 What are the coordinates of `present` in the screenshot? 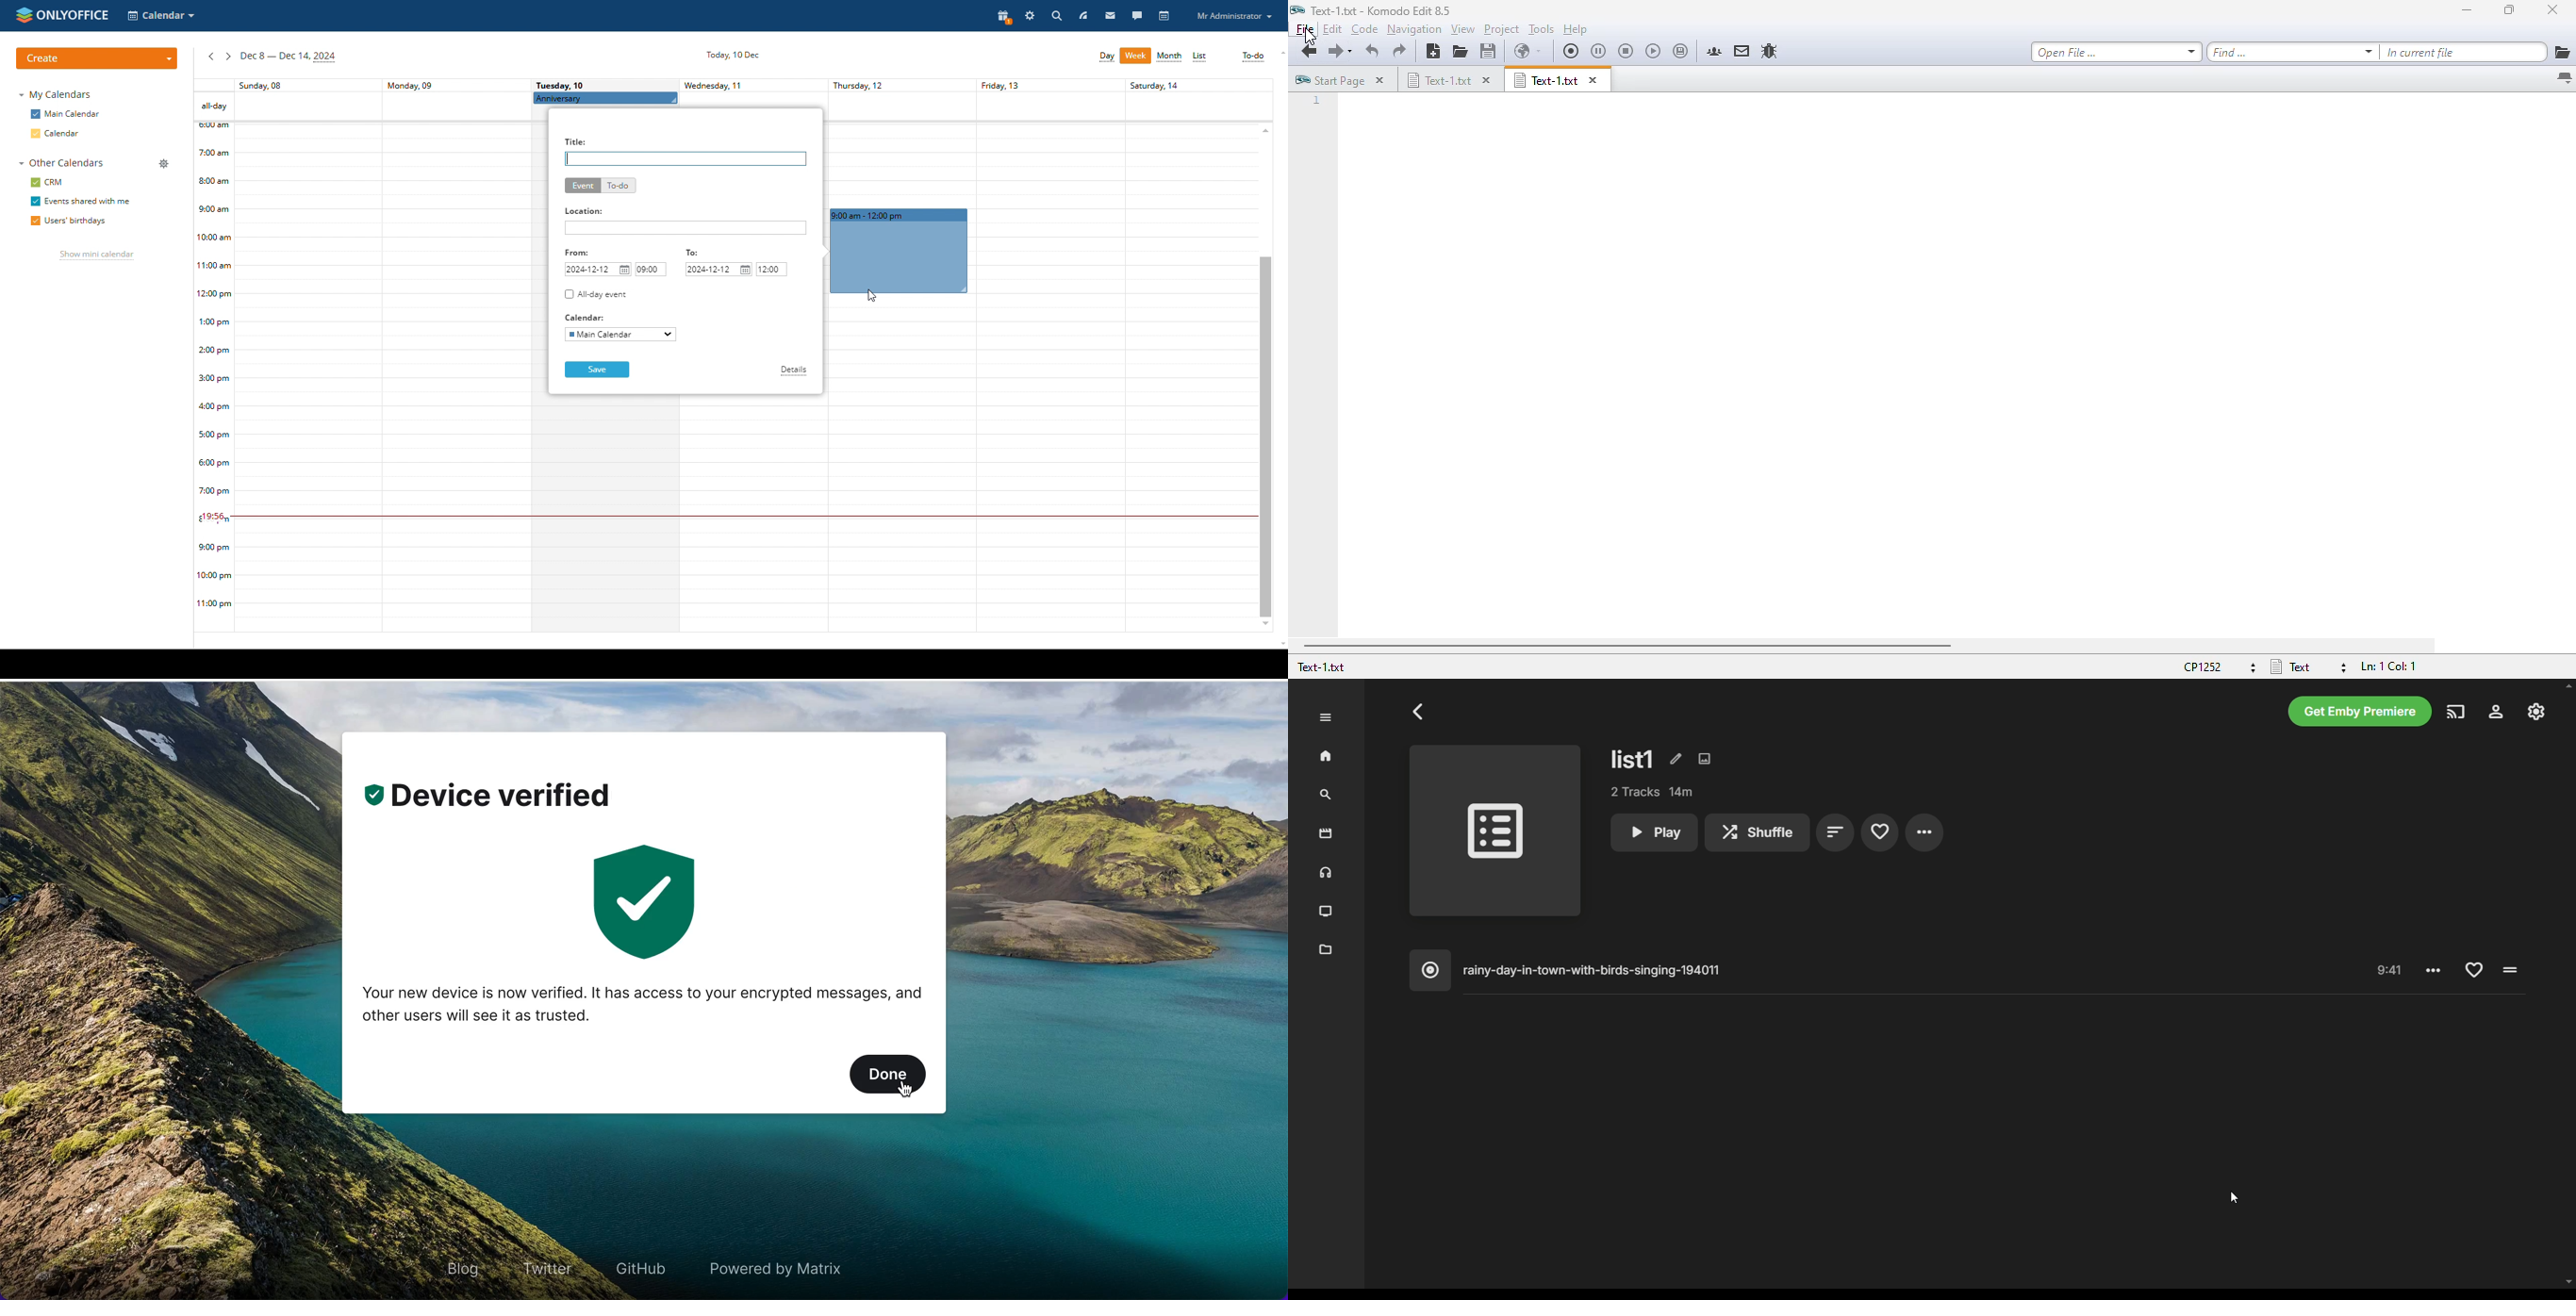 It's located at (1001, 17).